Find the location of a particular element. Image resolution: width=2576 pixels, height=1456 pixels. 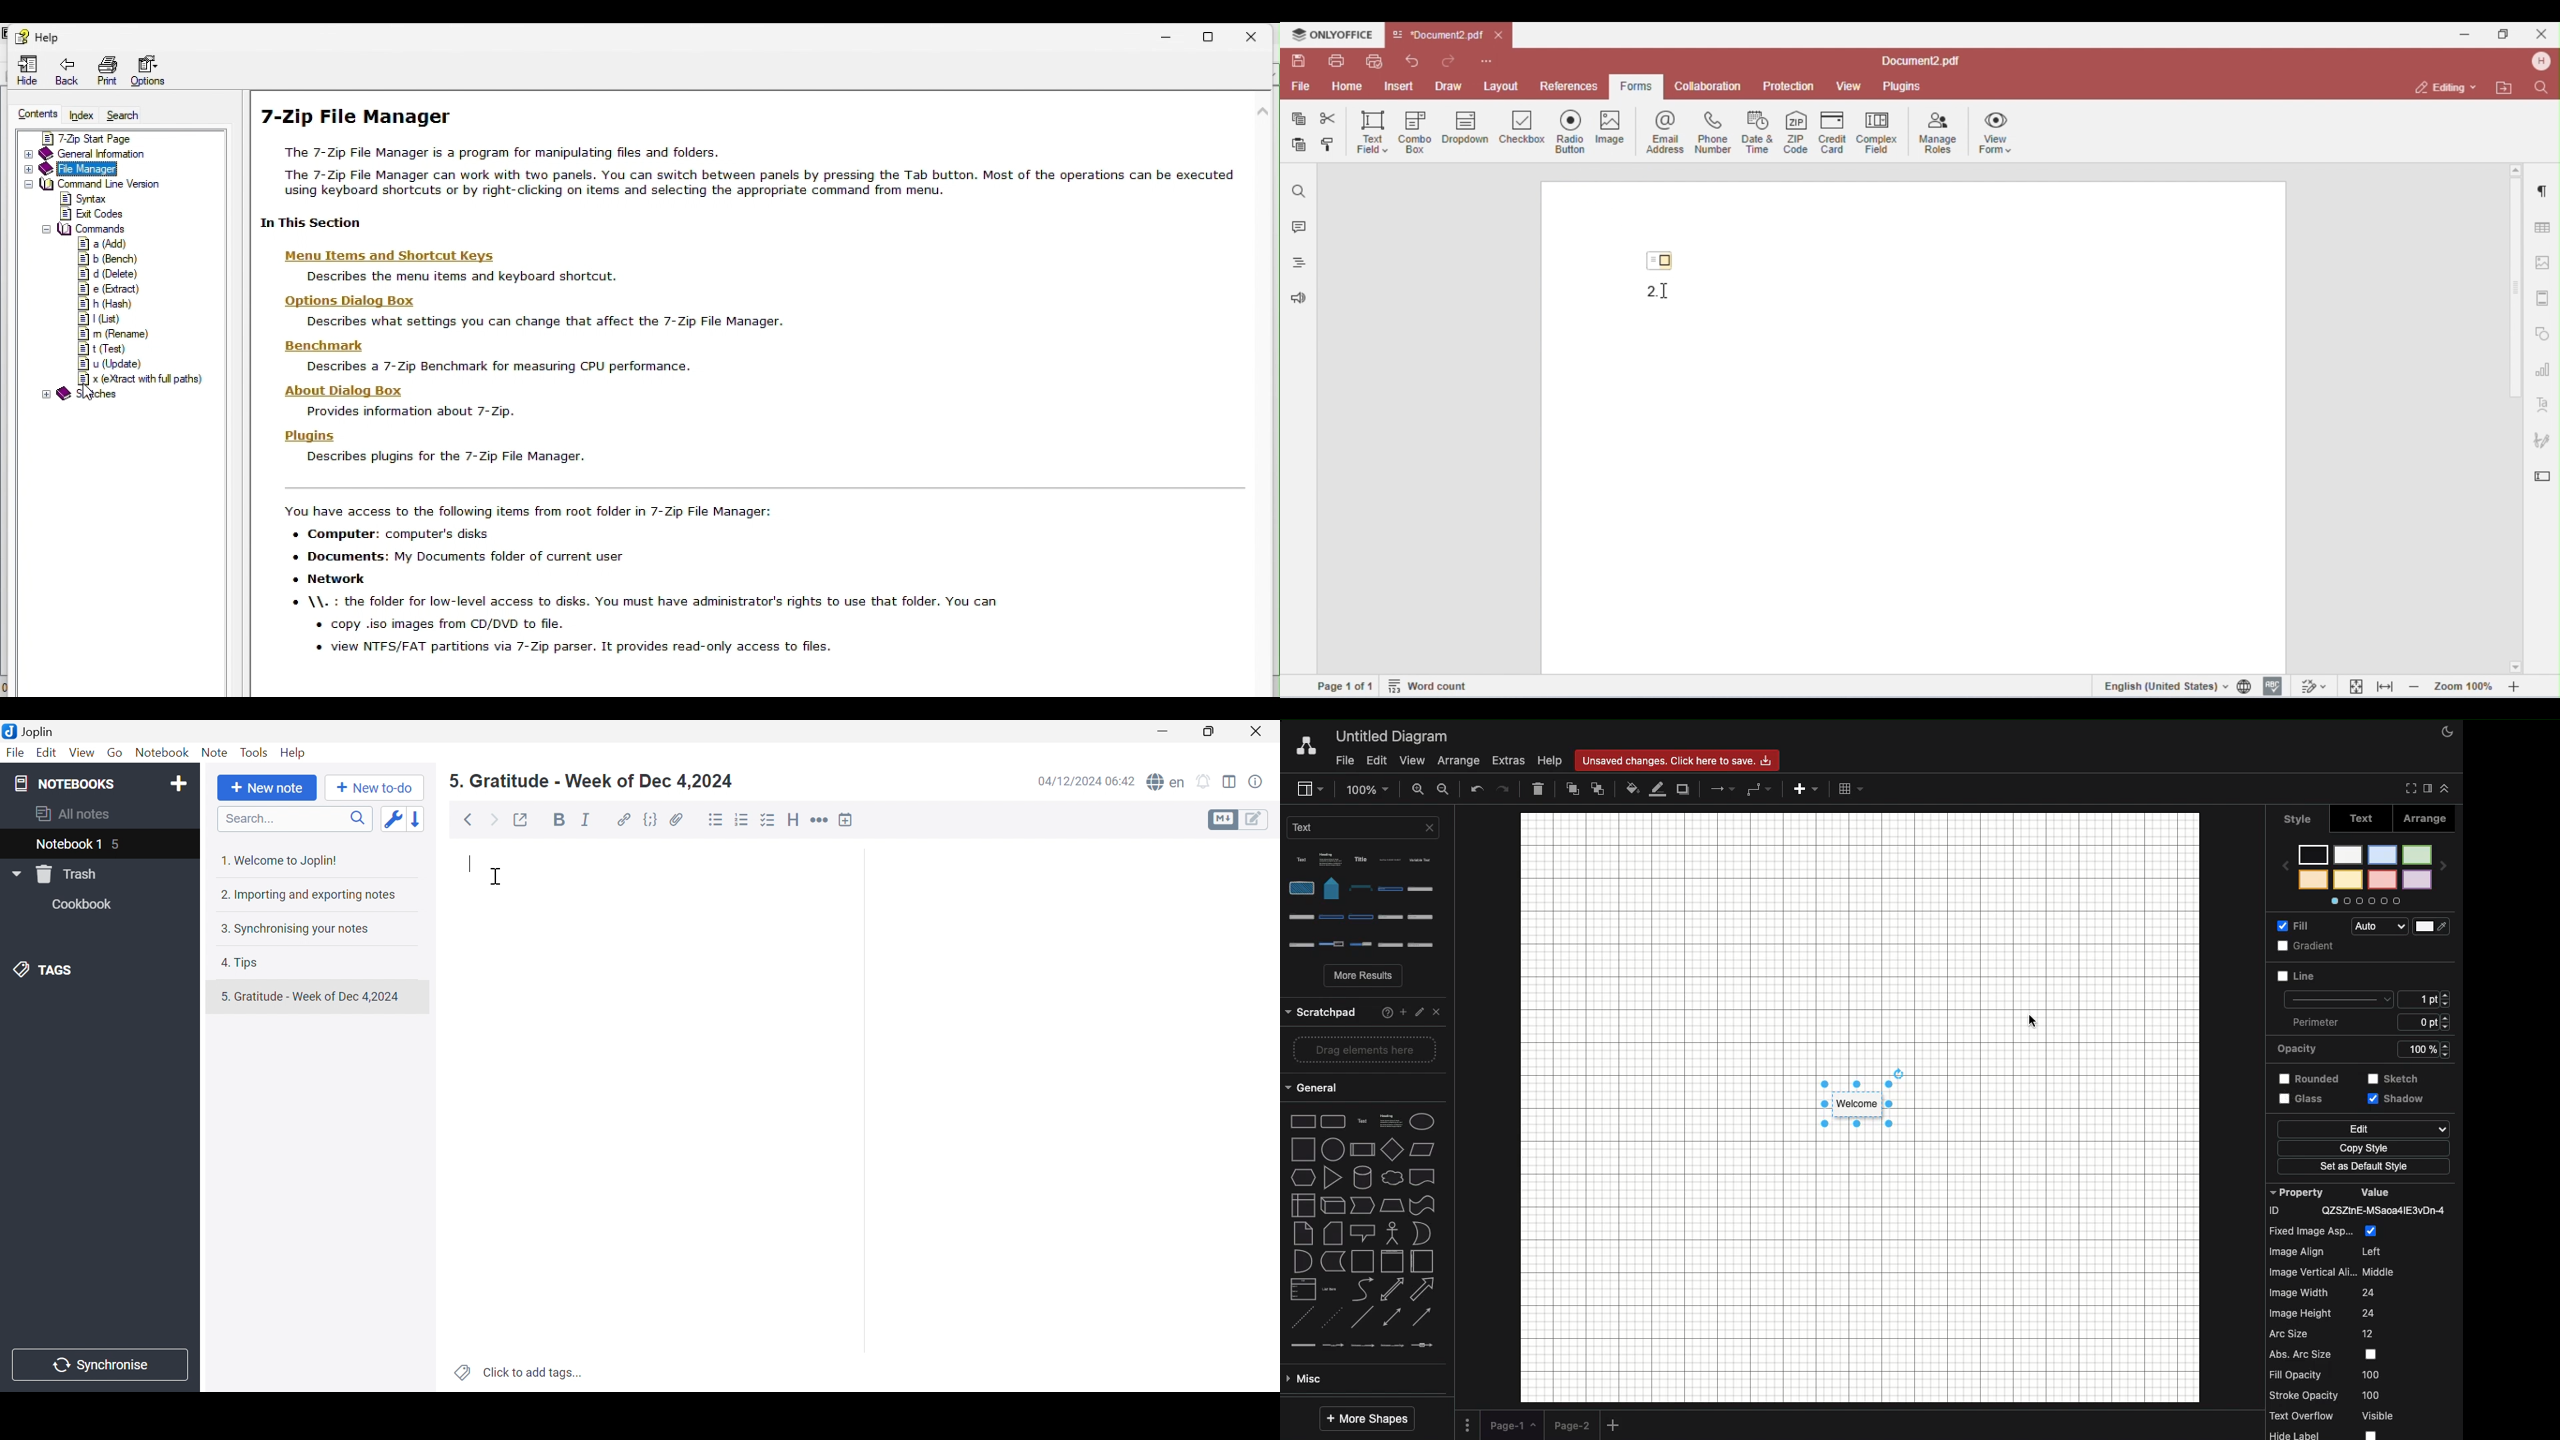

Duplicate is located at coordinates (1684, 790).